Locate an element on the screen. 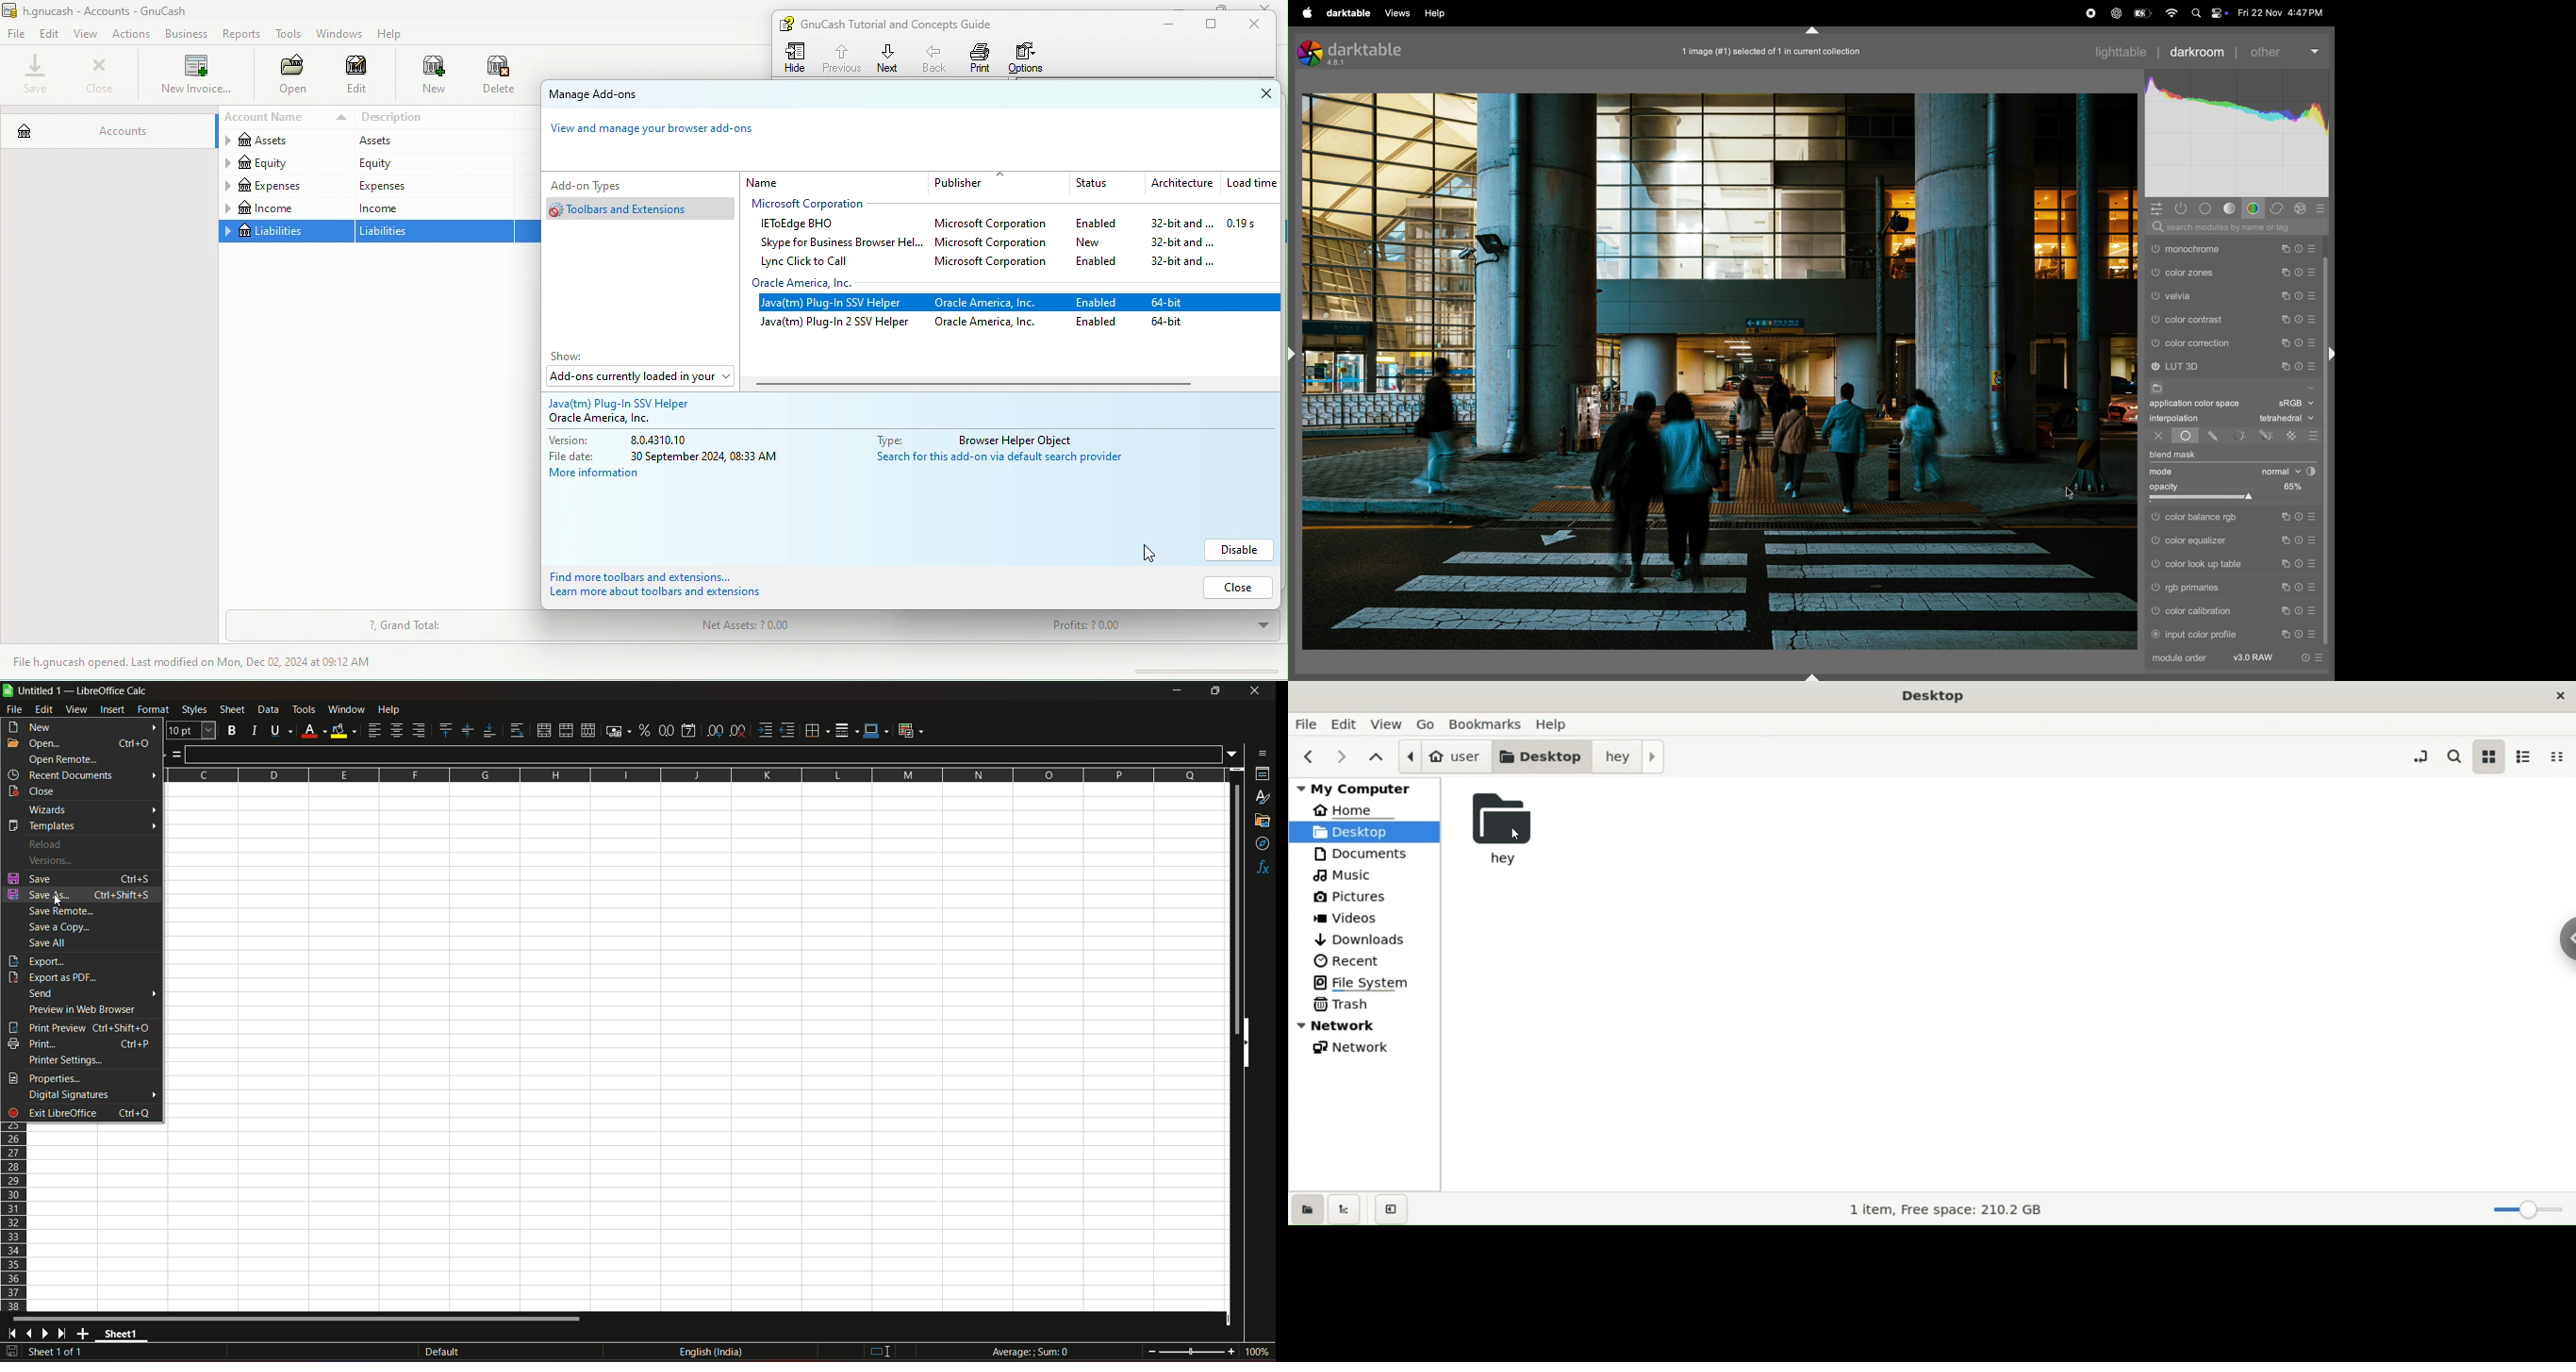 The image size is (2576, 1372). blending options is located at coordinates (2313, 433).